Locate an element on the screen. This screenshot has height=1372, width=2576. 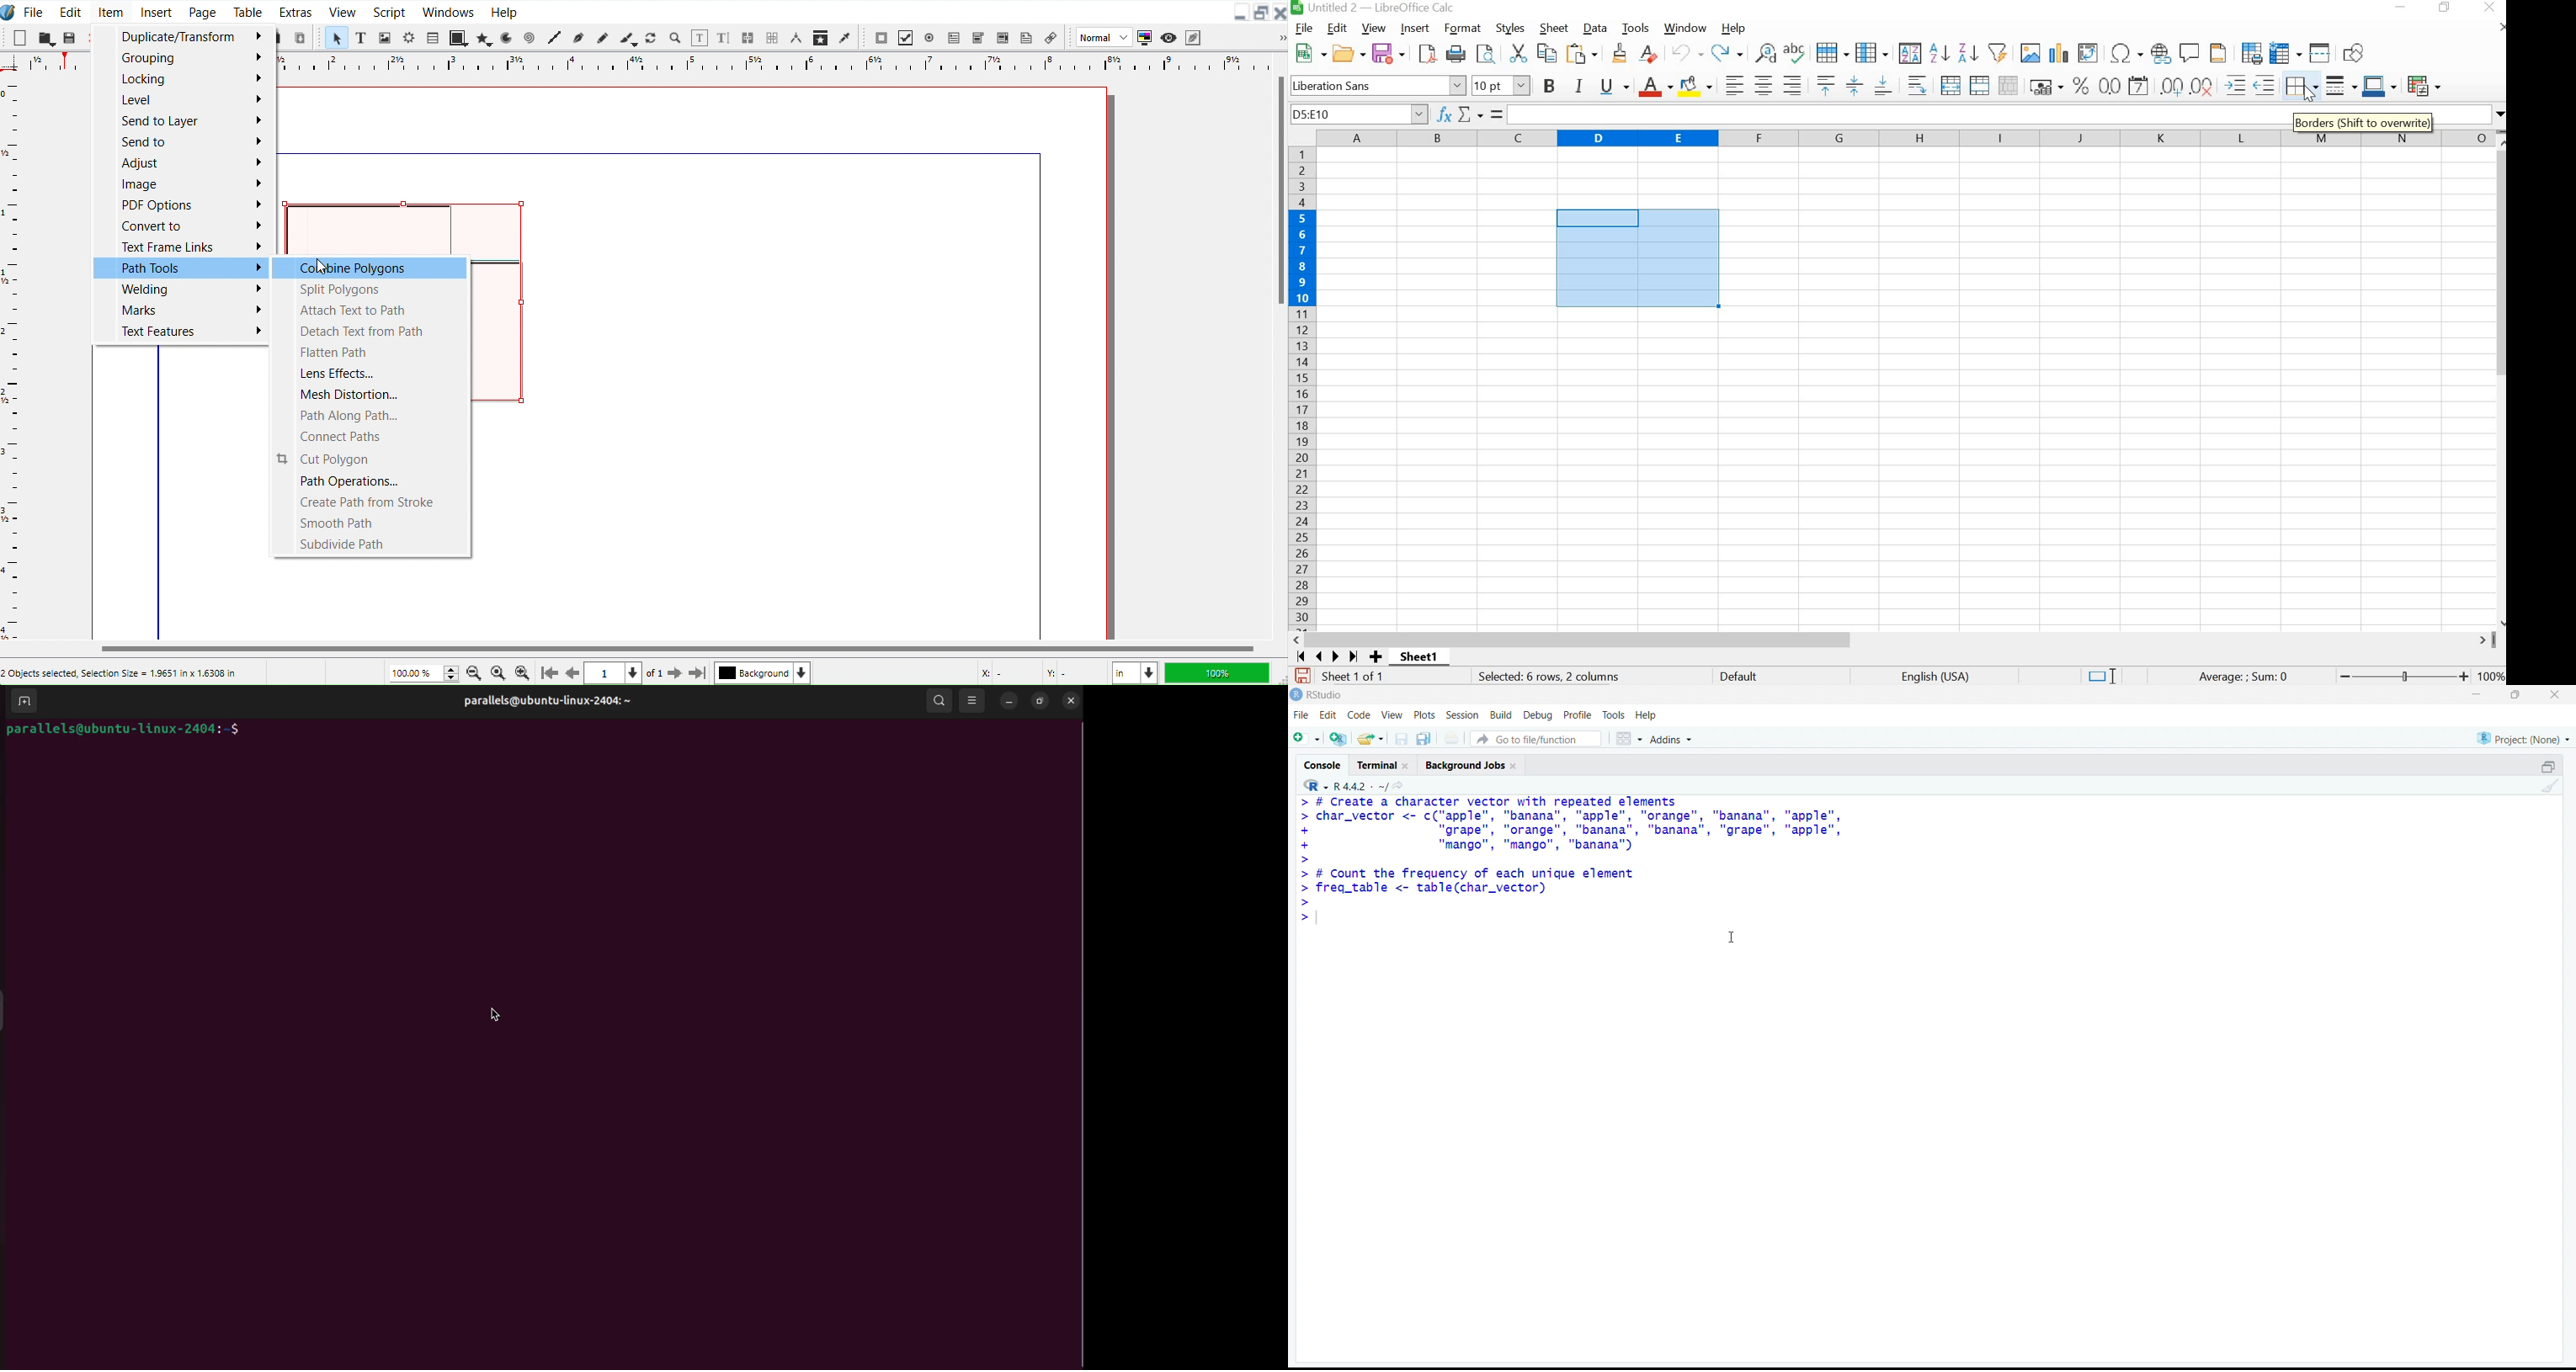
ALIGN RIGHT is located at coordinates (1791, 85).